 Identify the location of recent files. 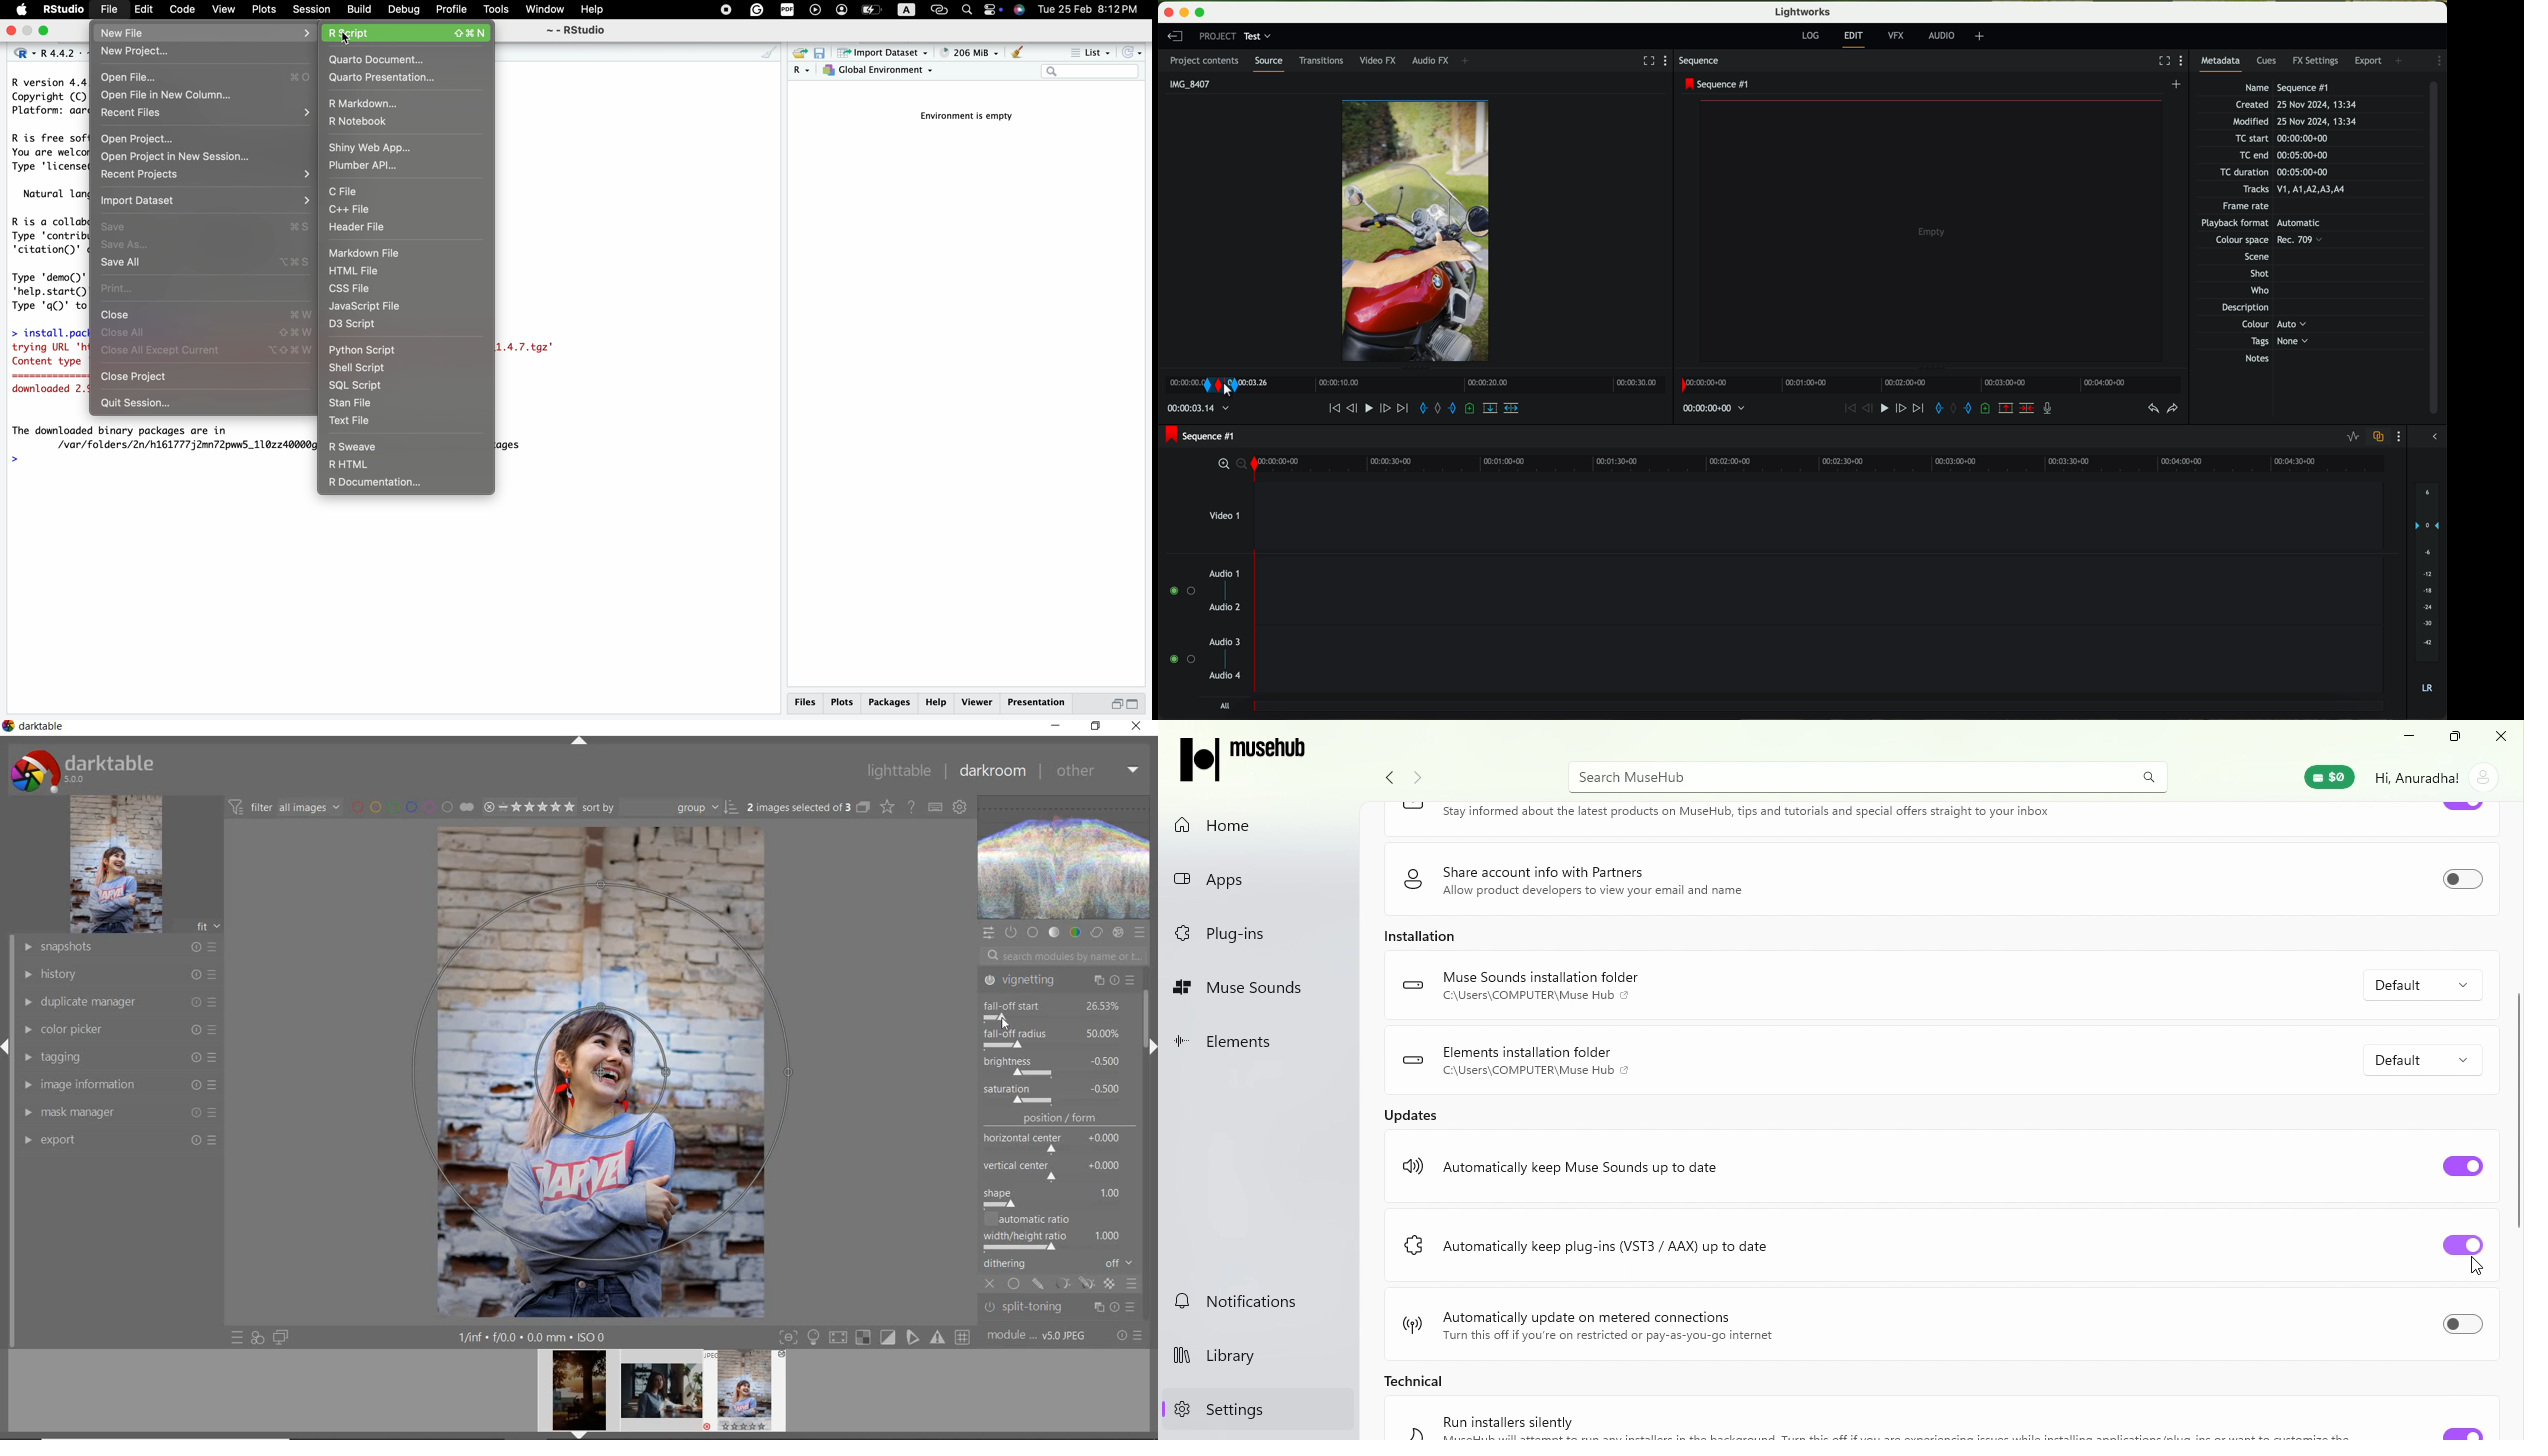
(207, 114).